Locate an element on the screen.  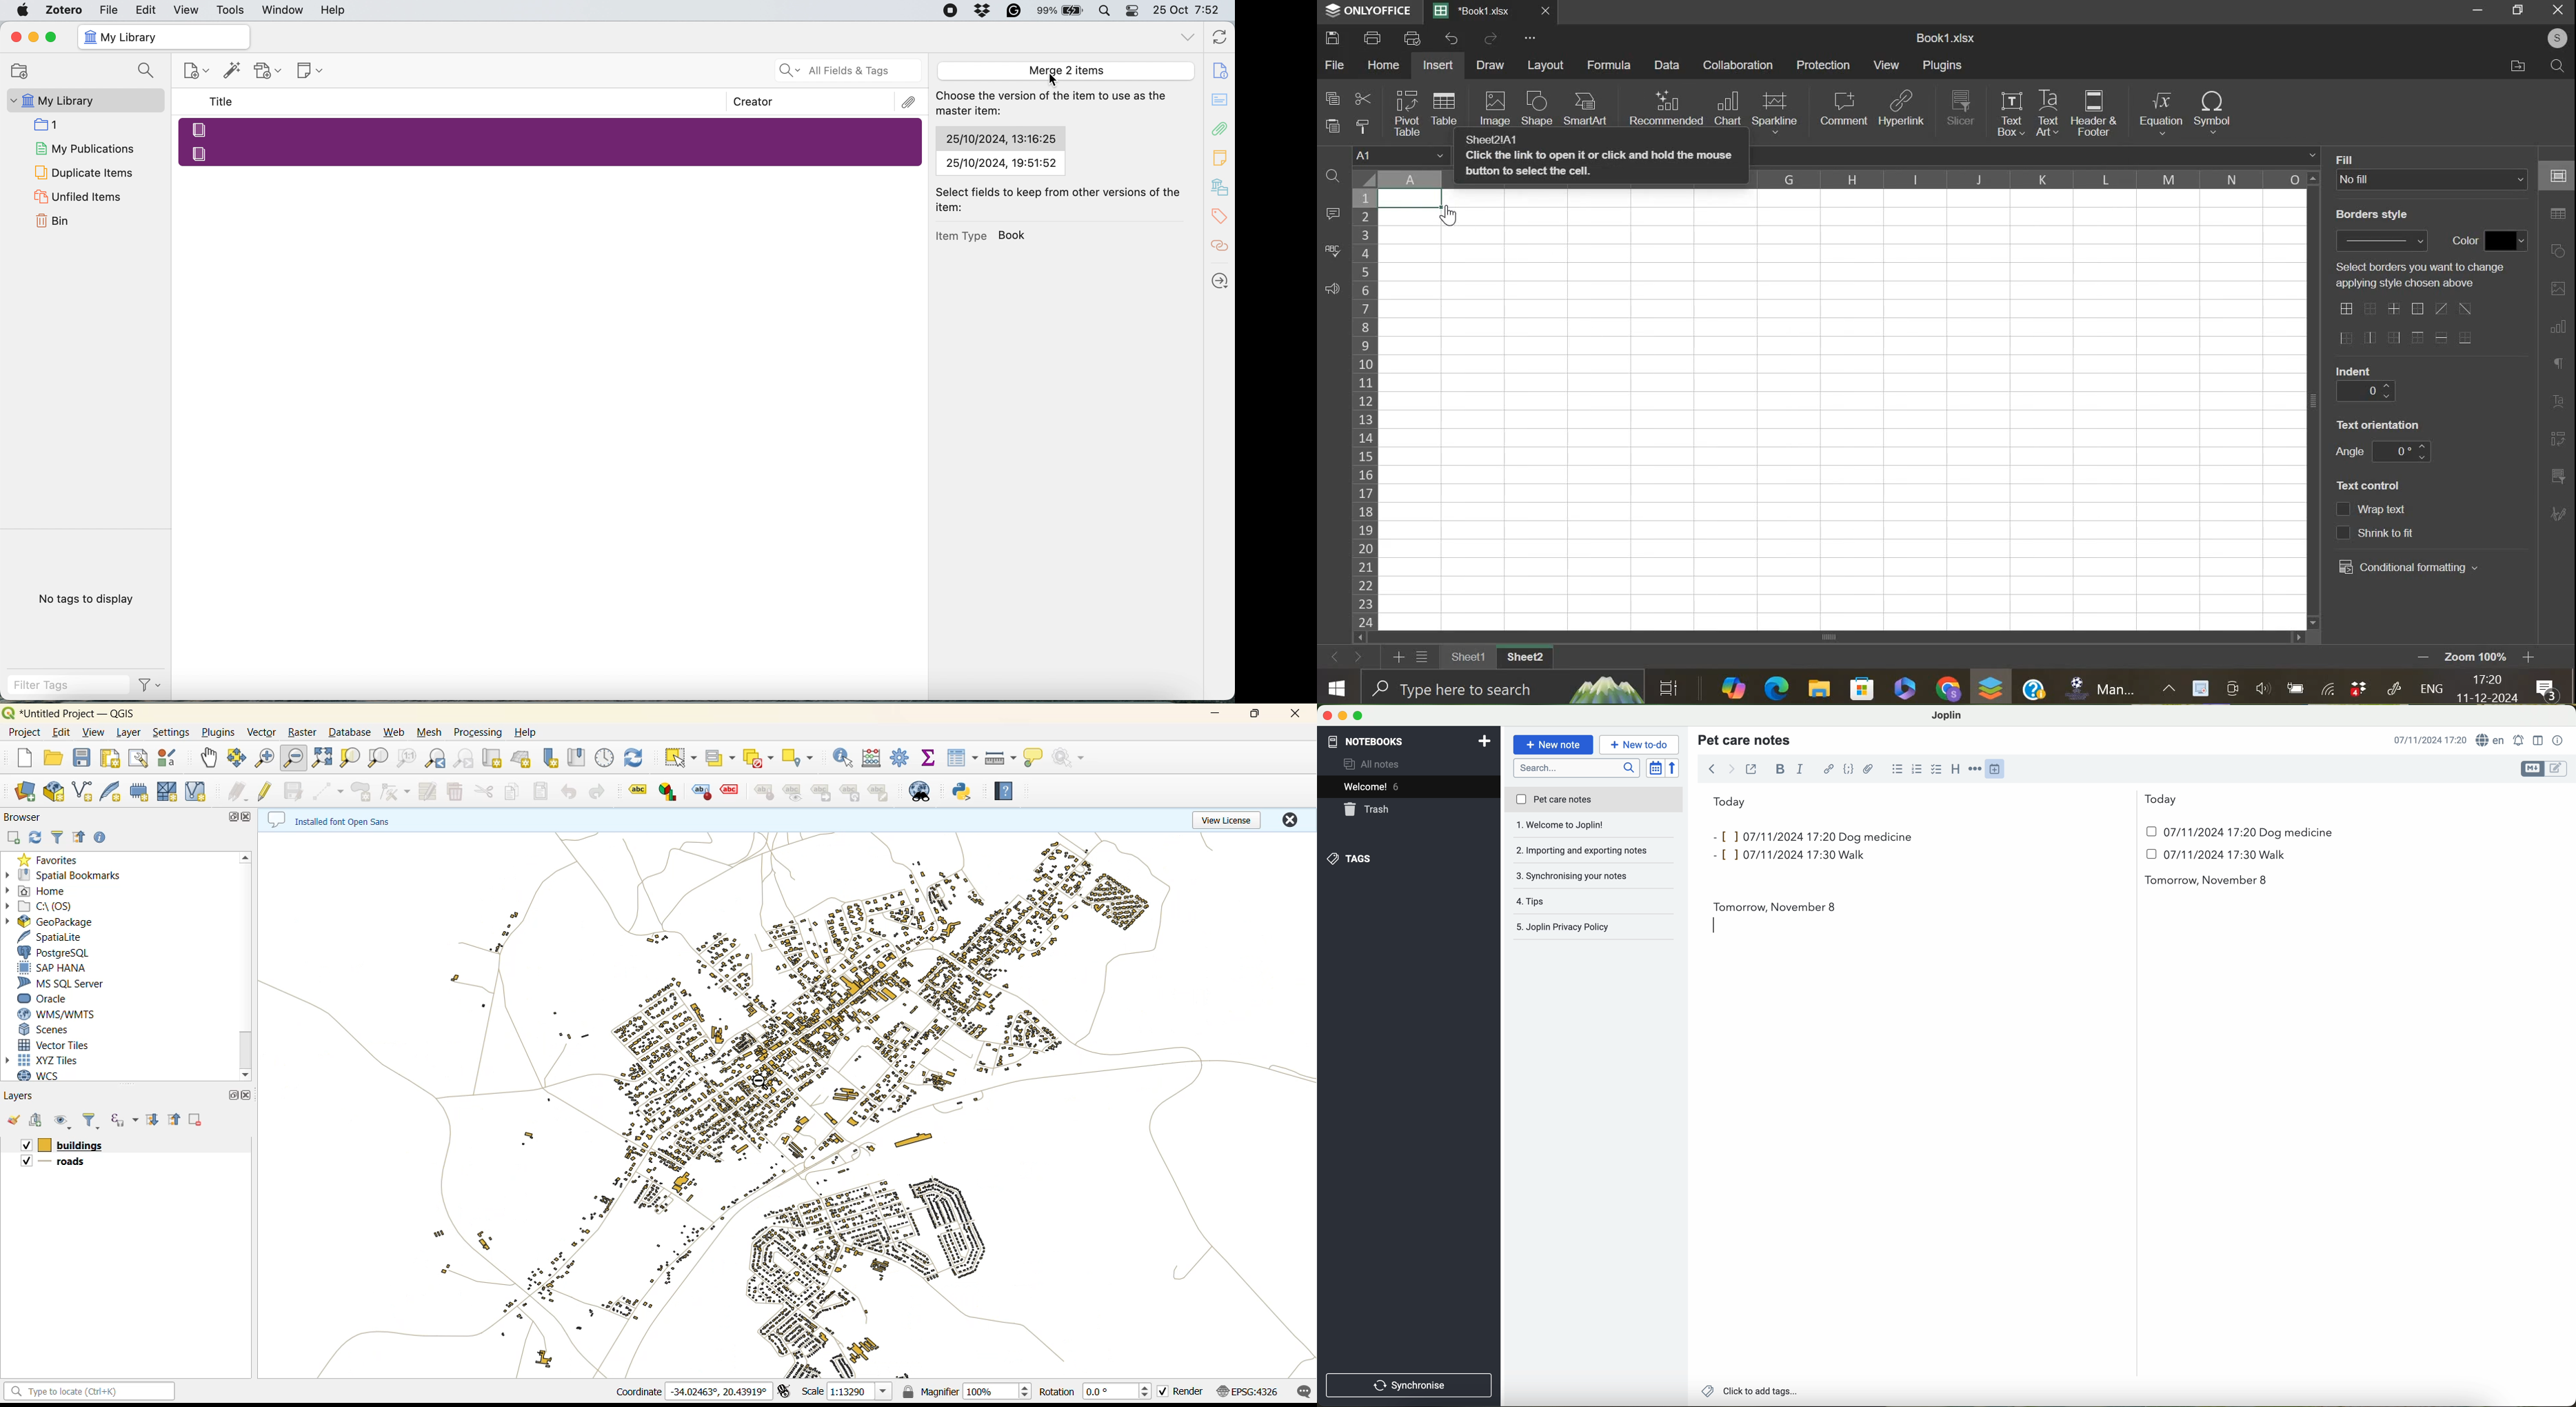
note properties is located at coordinates (2558, 741).